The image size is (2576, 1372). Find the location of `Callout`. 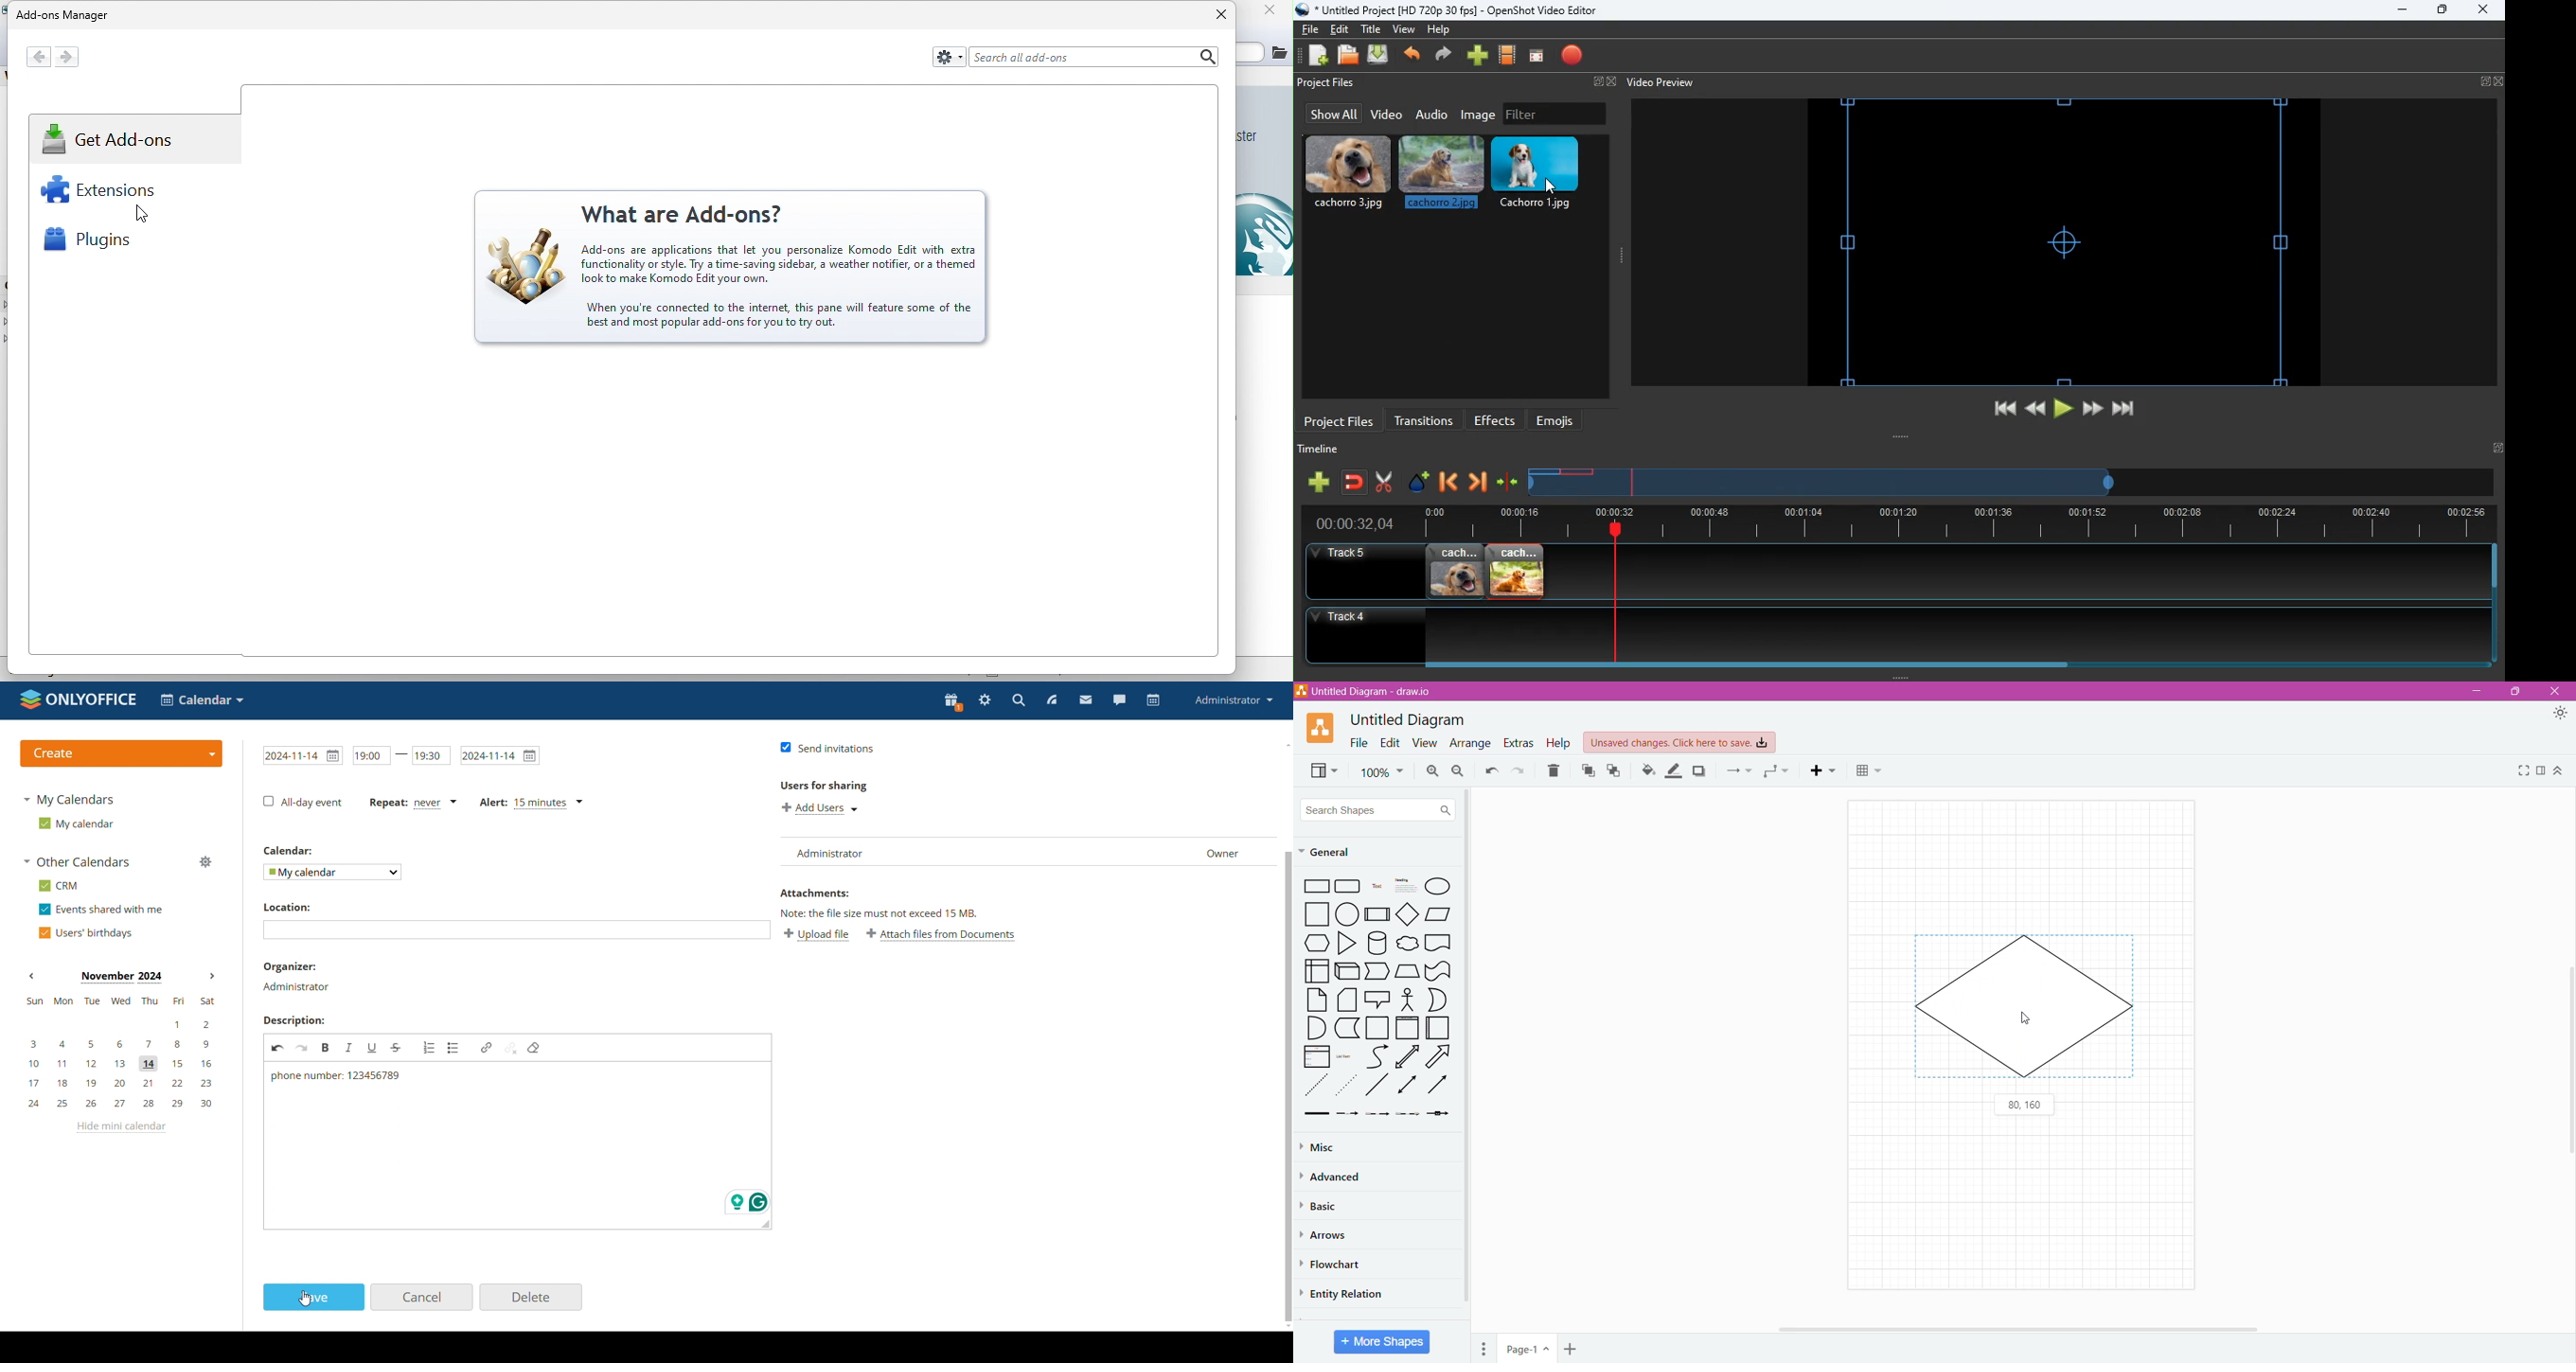

Callout is located at coordinates (1376, 1001).